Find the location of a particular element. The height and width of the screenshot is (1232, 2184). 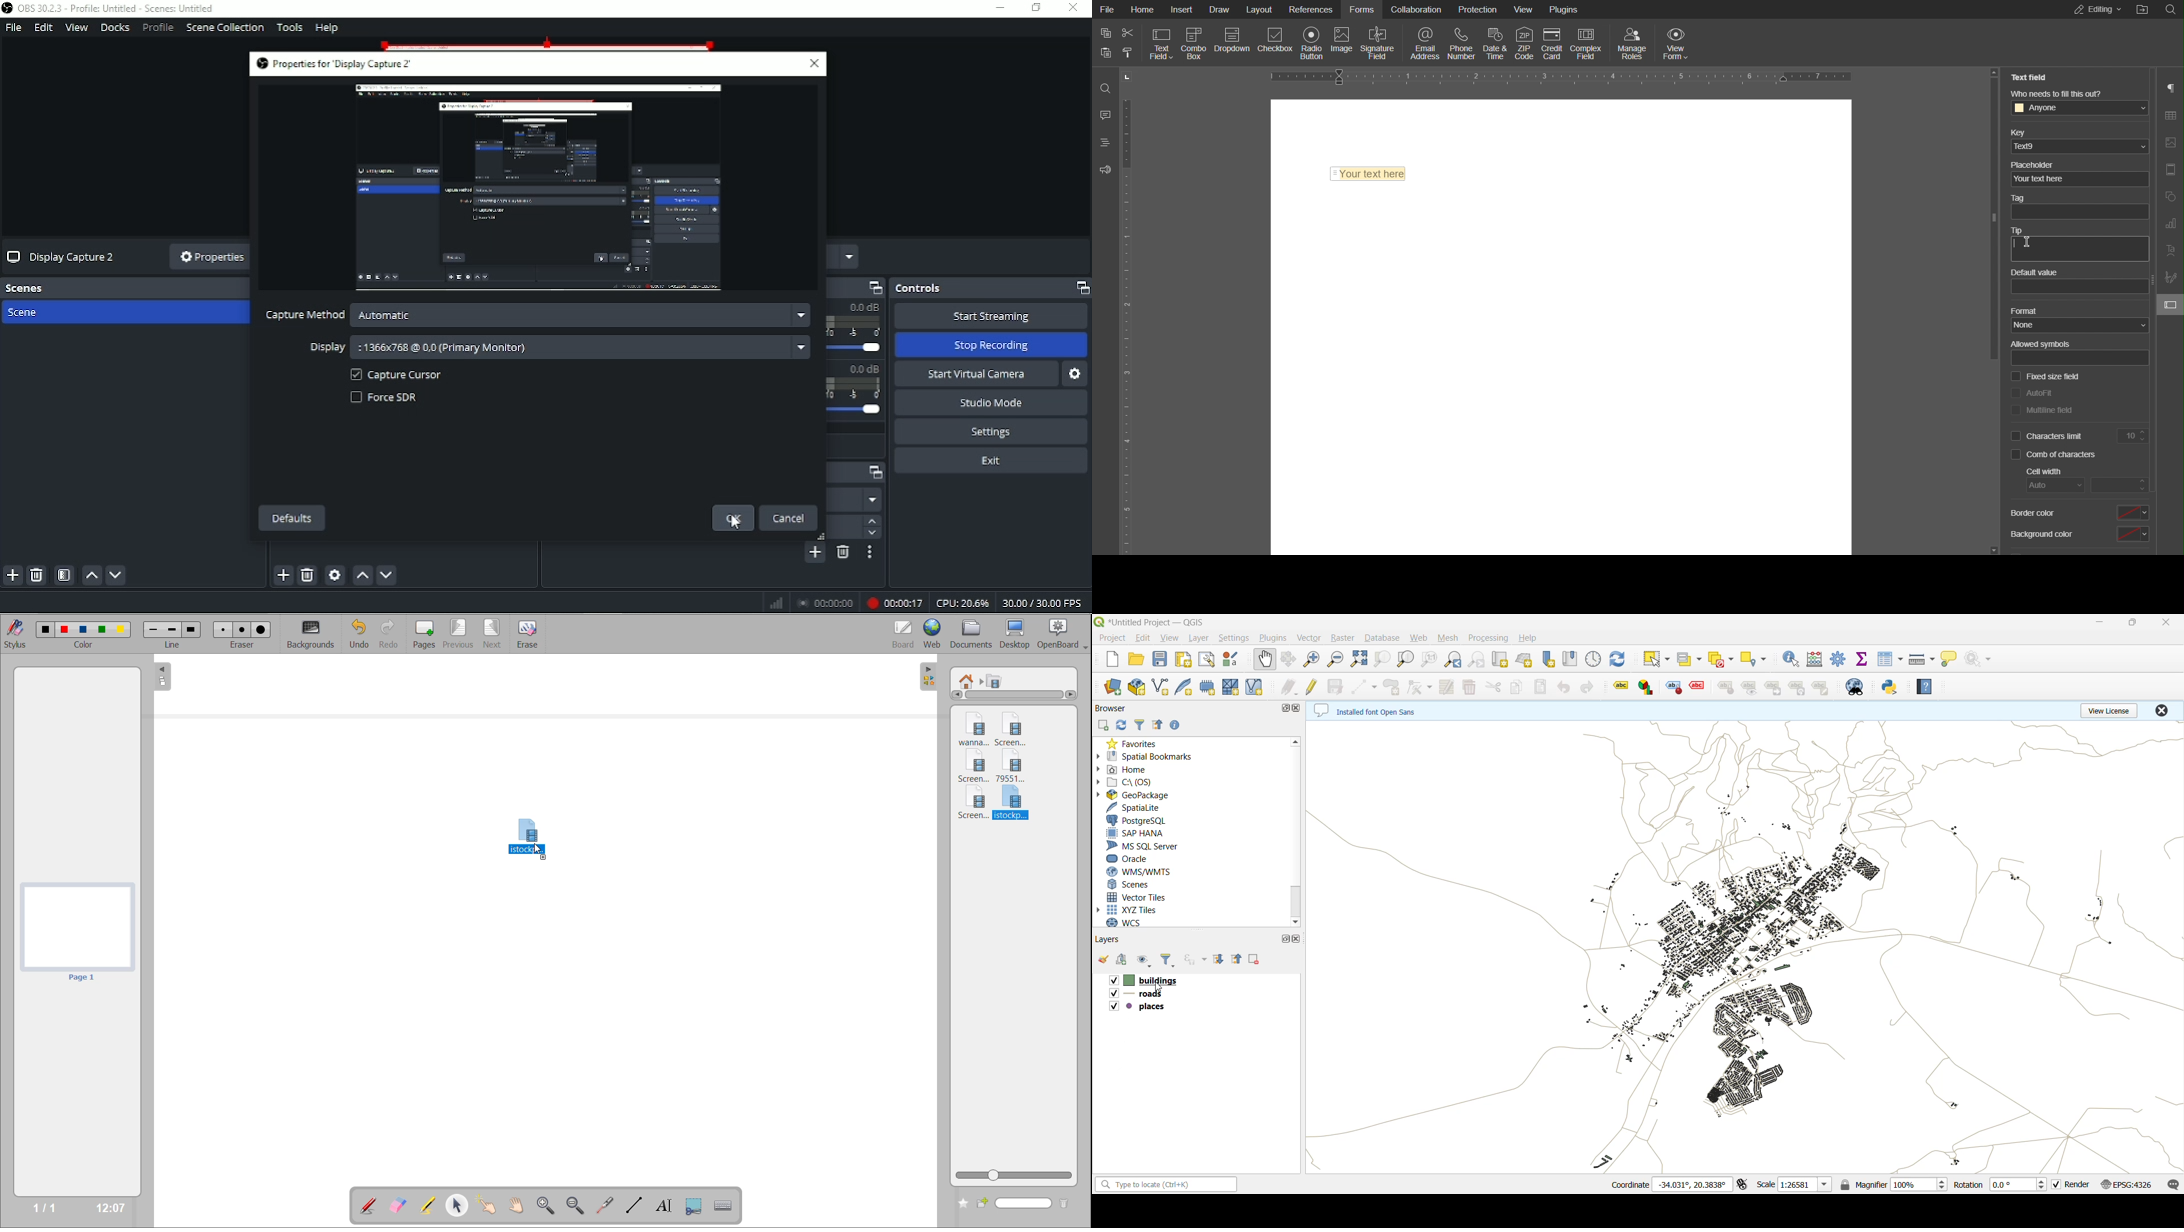

Capture cursor is located at coordinates (395, 375).